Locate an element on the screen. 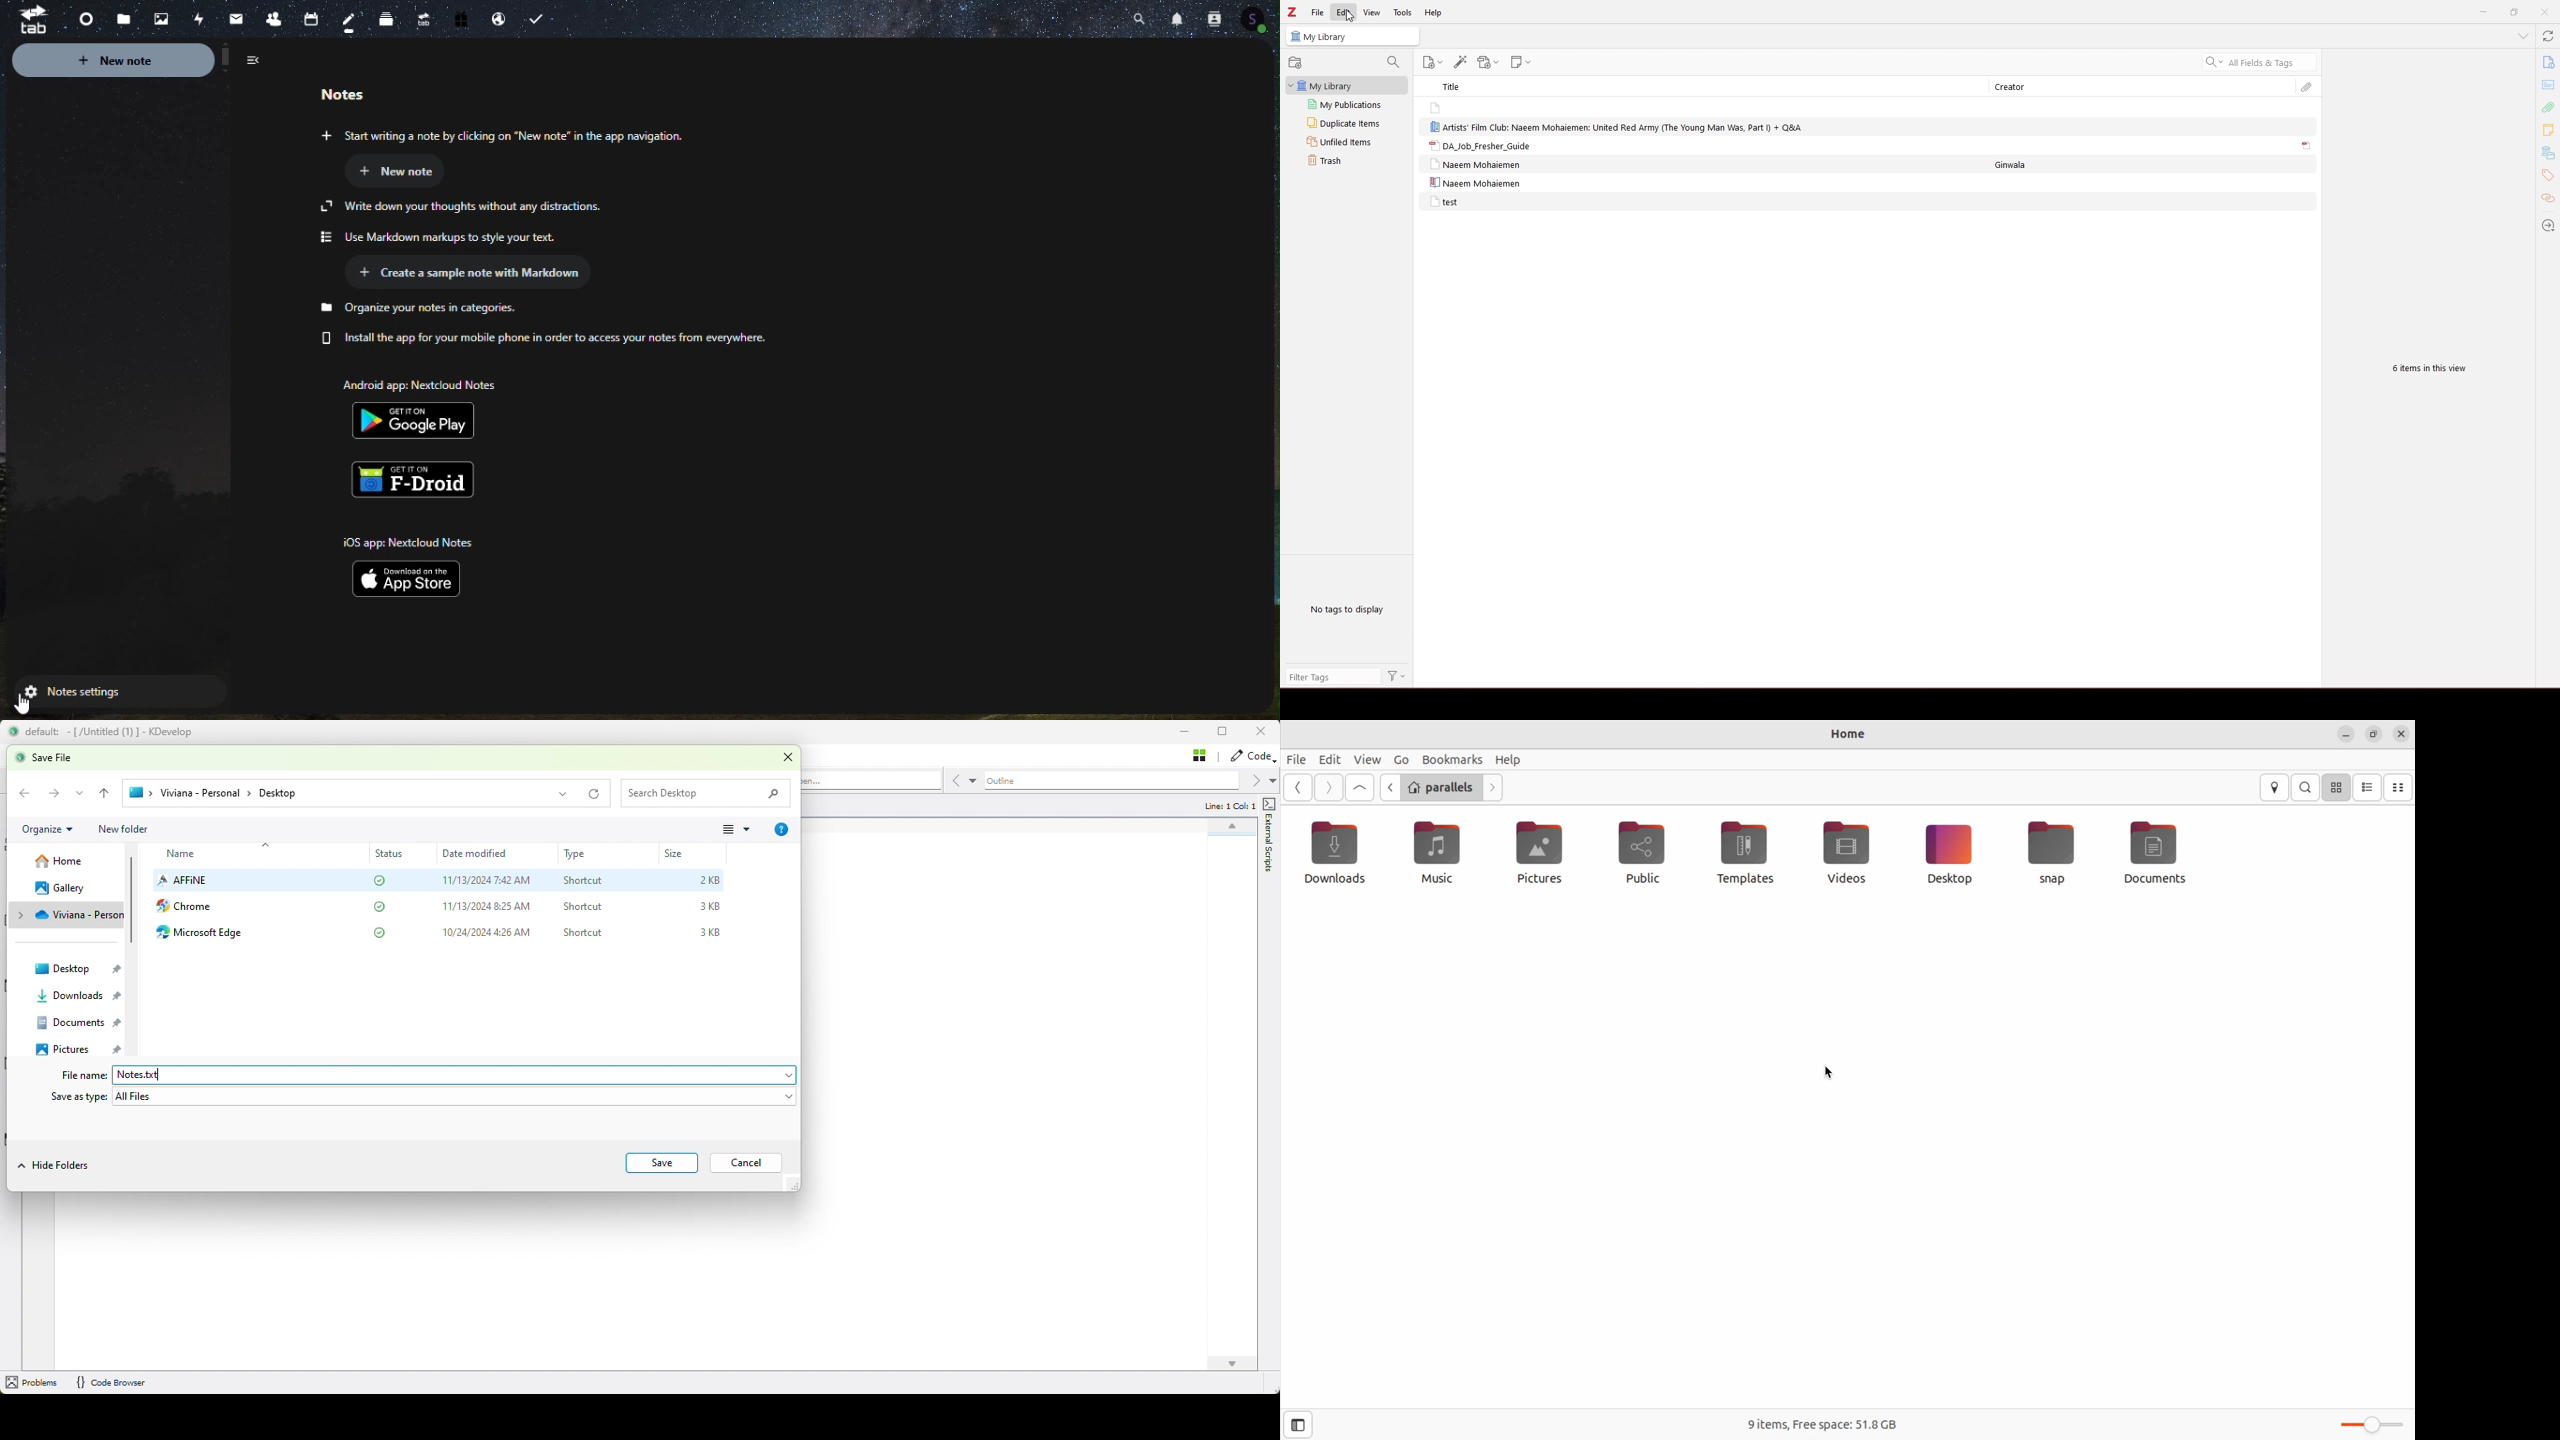  Task is located at coordinates (541, 19).